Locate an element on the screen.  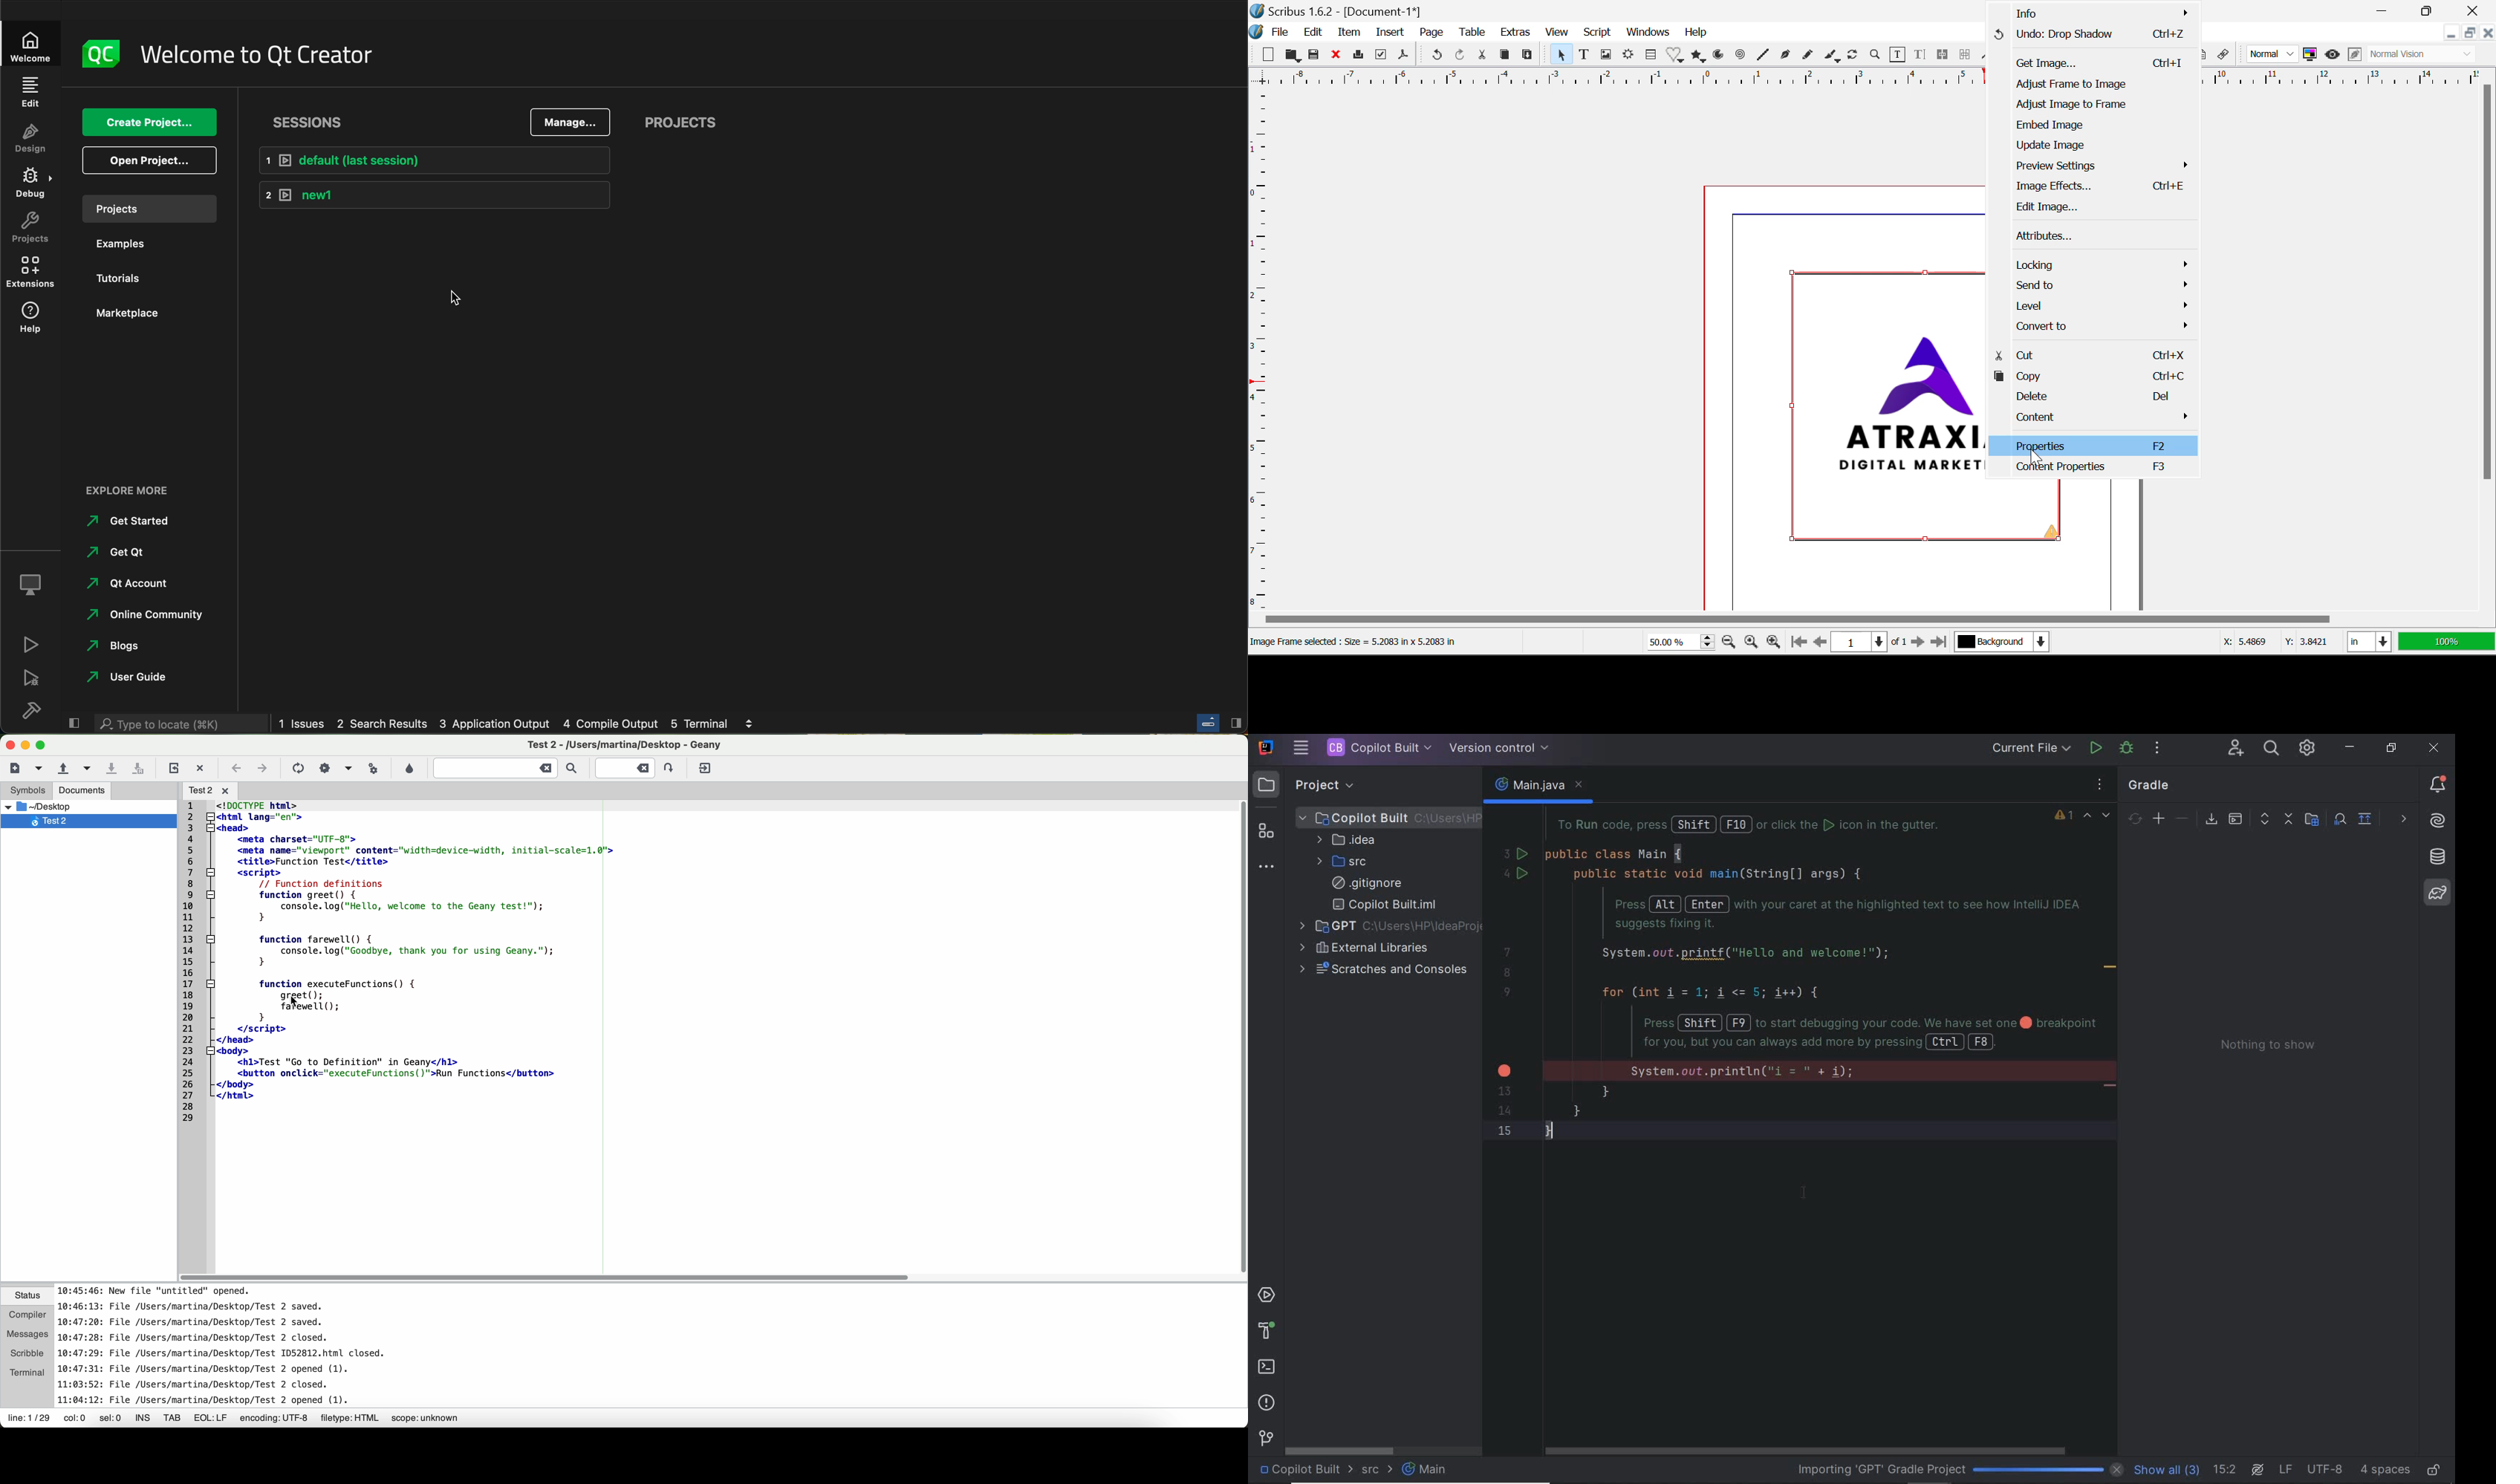
Edit Image is located at coordinates (2093, 209).